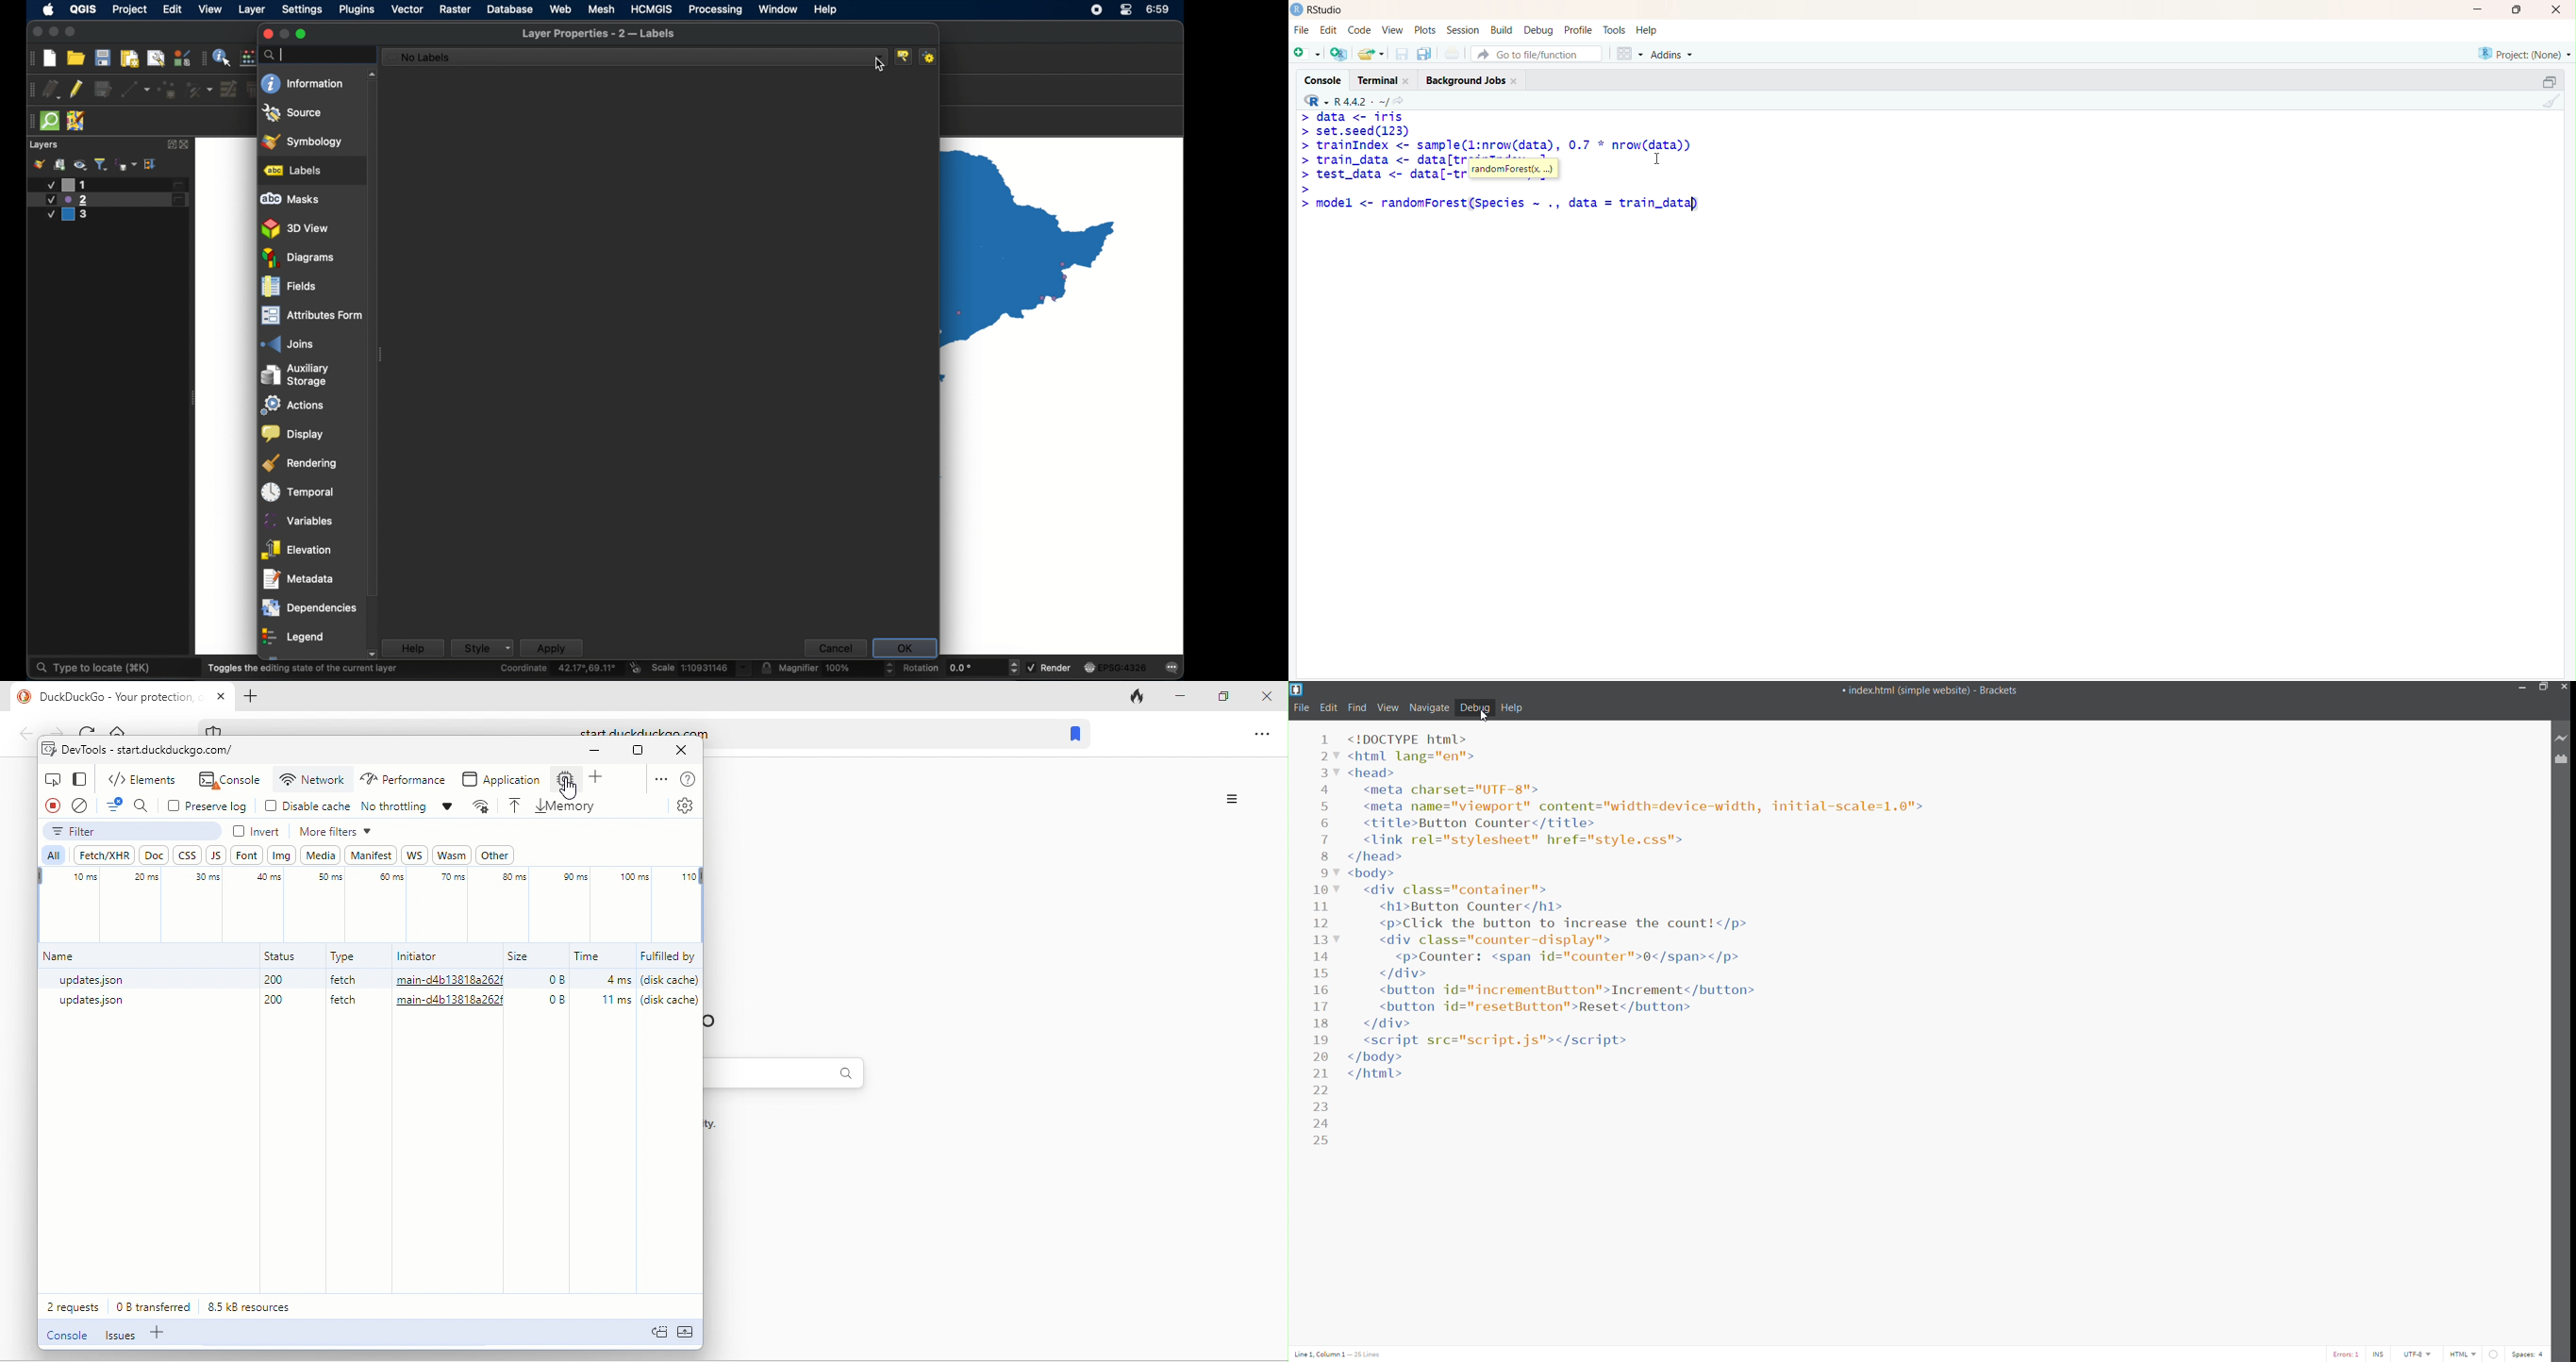 This screenshot has height=1372, width=2576. What do you see at coordinates (310, 315) in the screenshot?
I see `attributes form` at bounding box center [310, 315].